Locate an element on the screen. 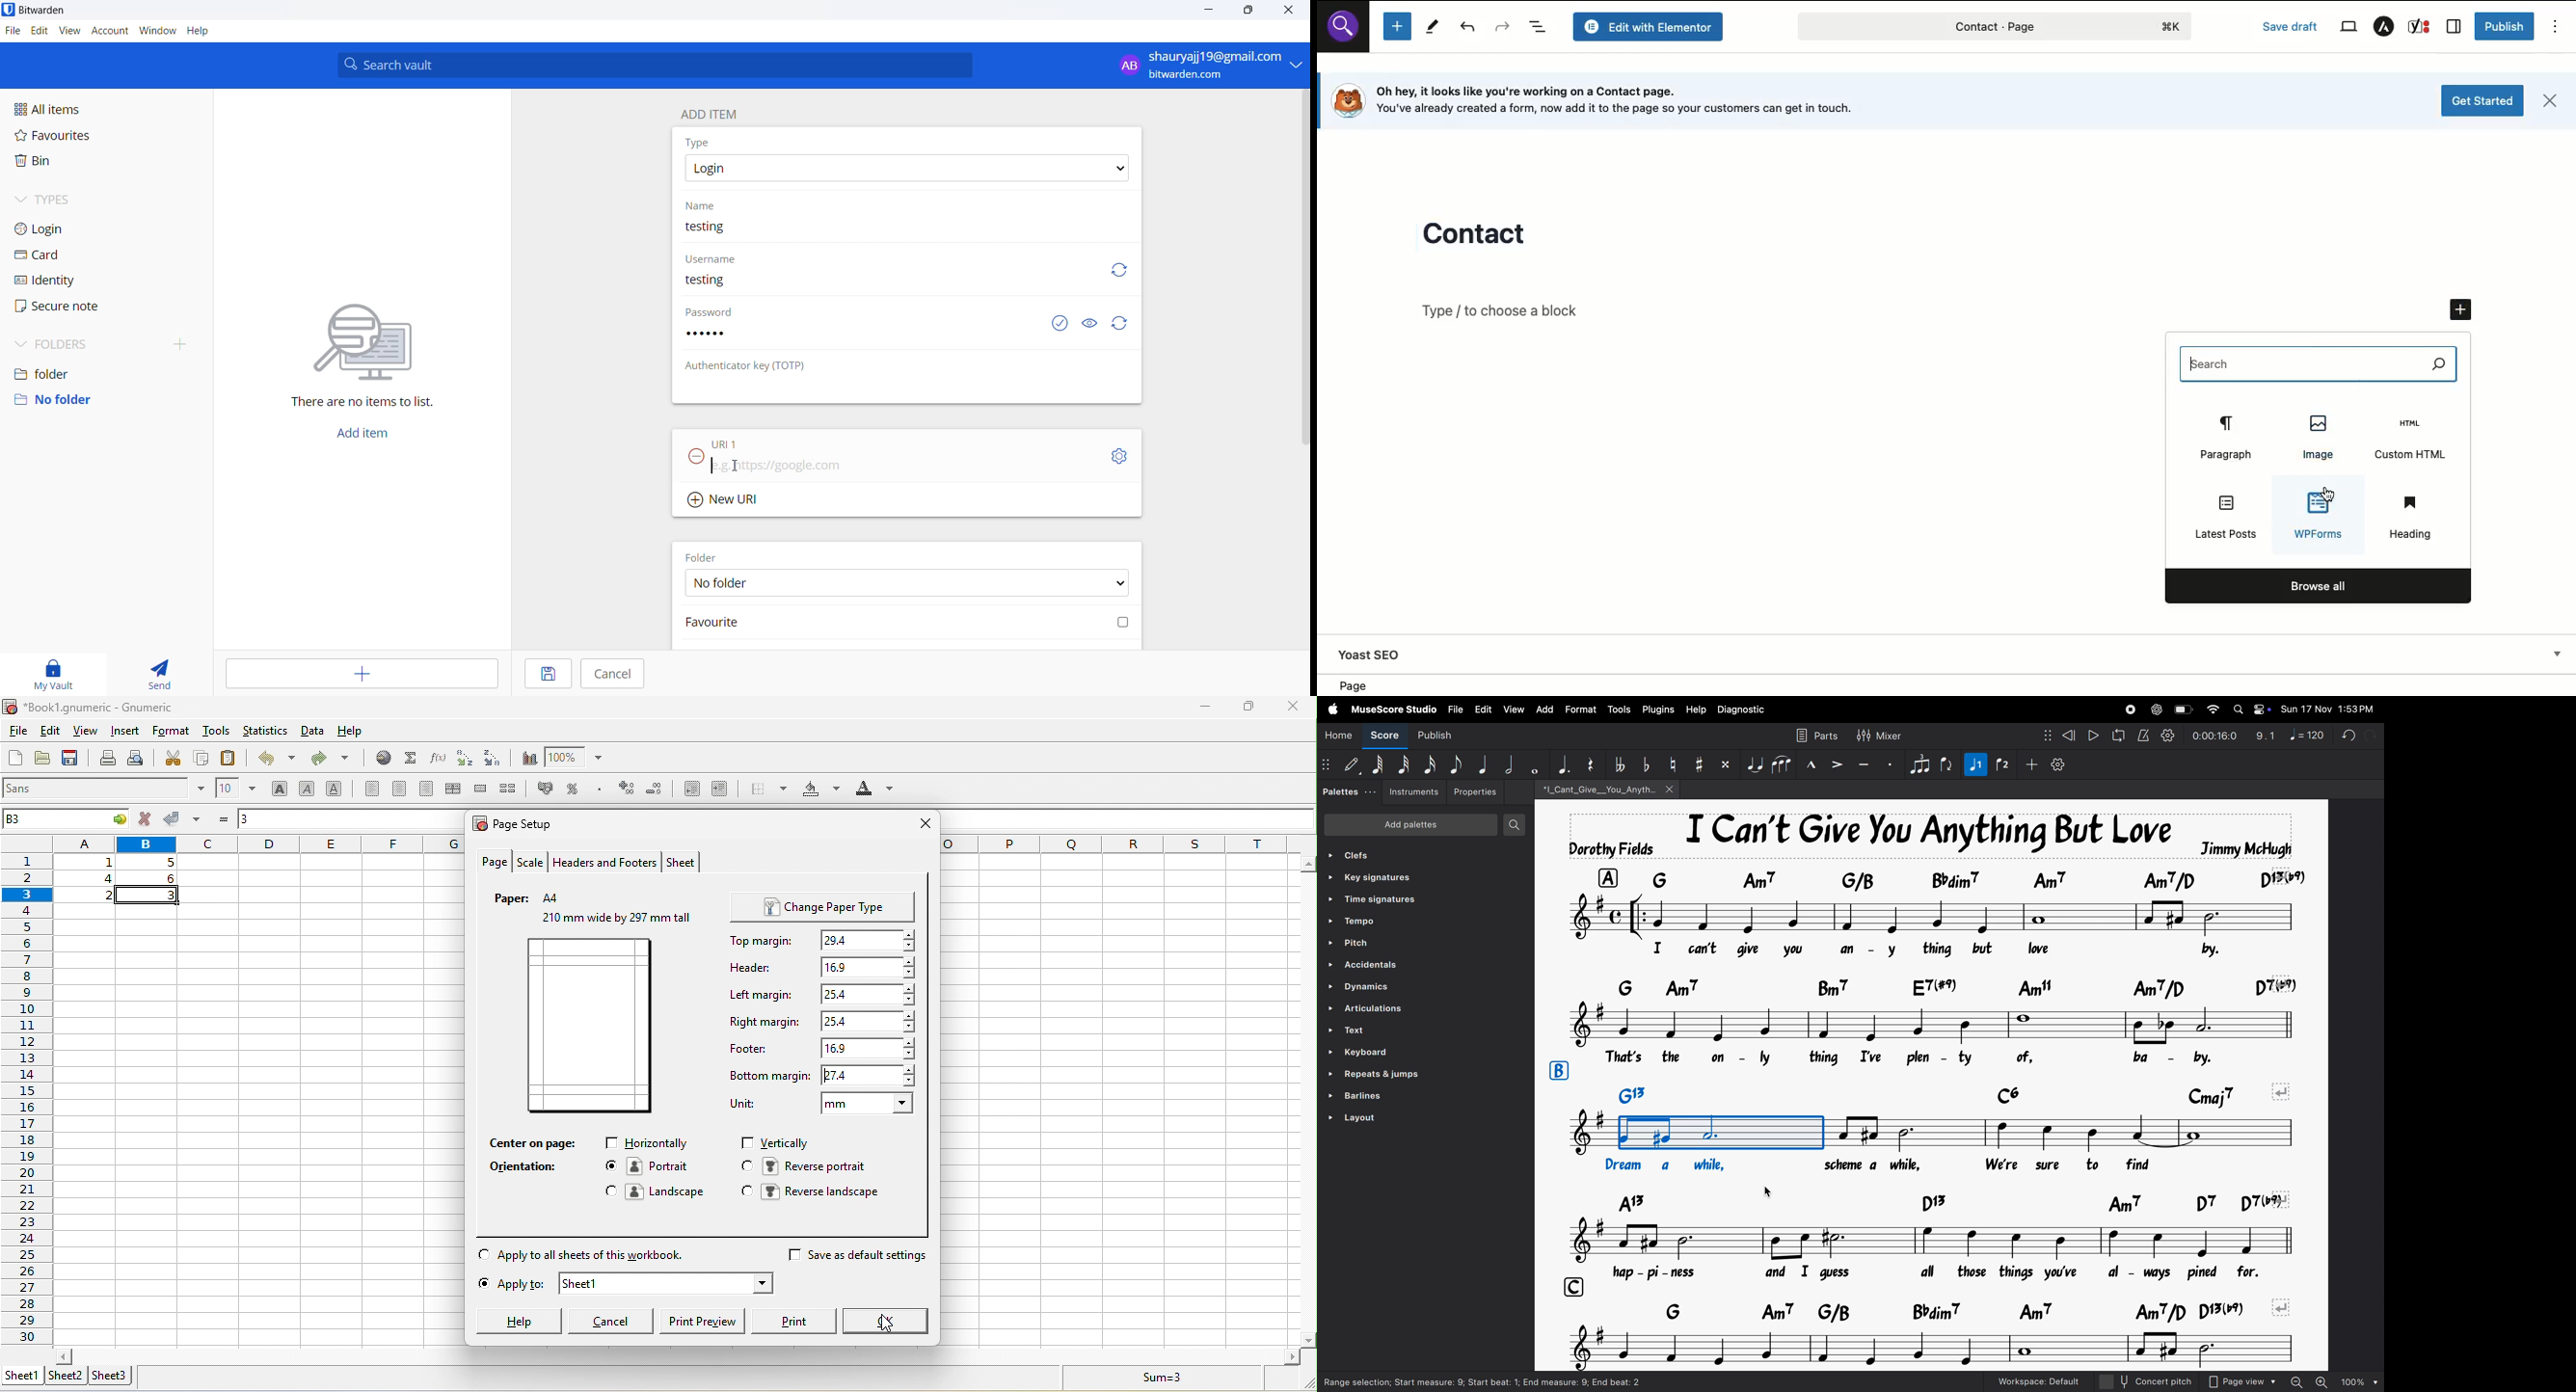 This screenshot has height=1400, width=2576. card is located at coordinates (71, 255).